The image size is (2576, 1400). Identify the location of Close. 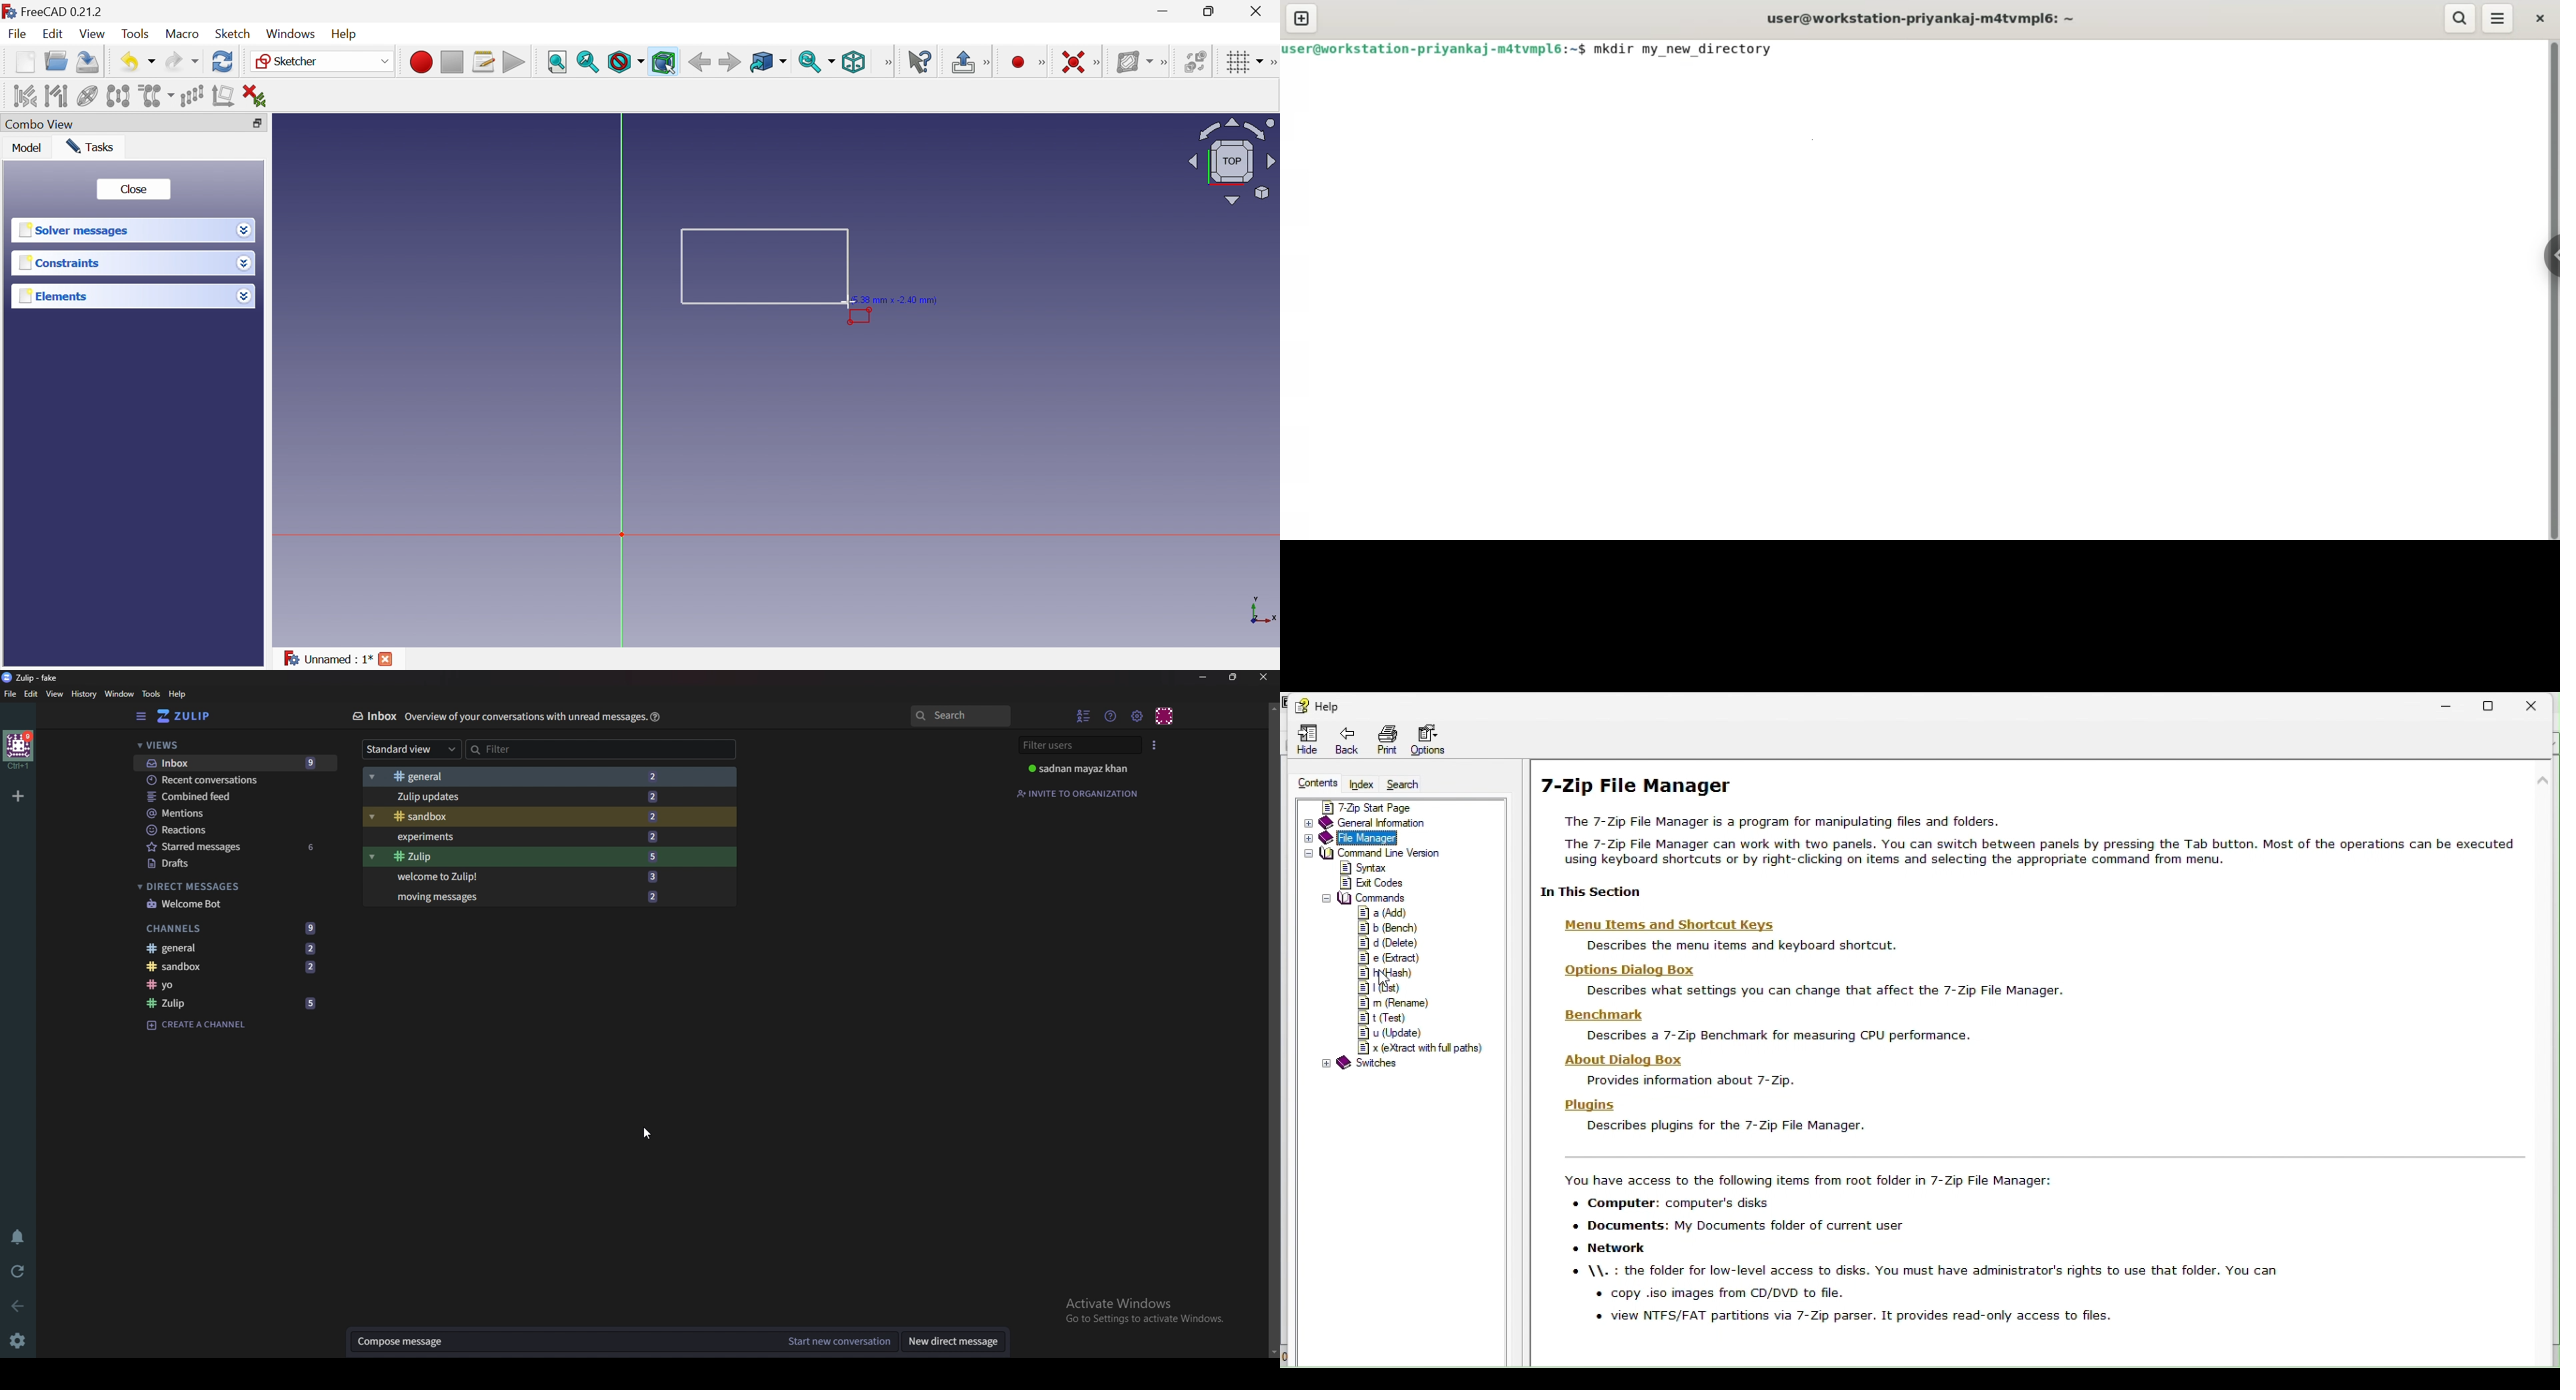
(1263, 677).